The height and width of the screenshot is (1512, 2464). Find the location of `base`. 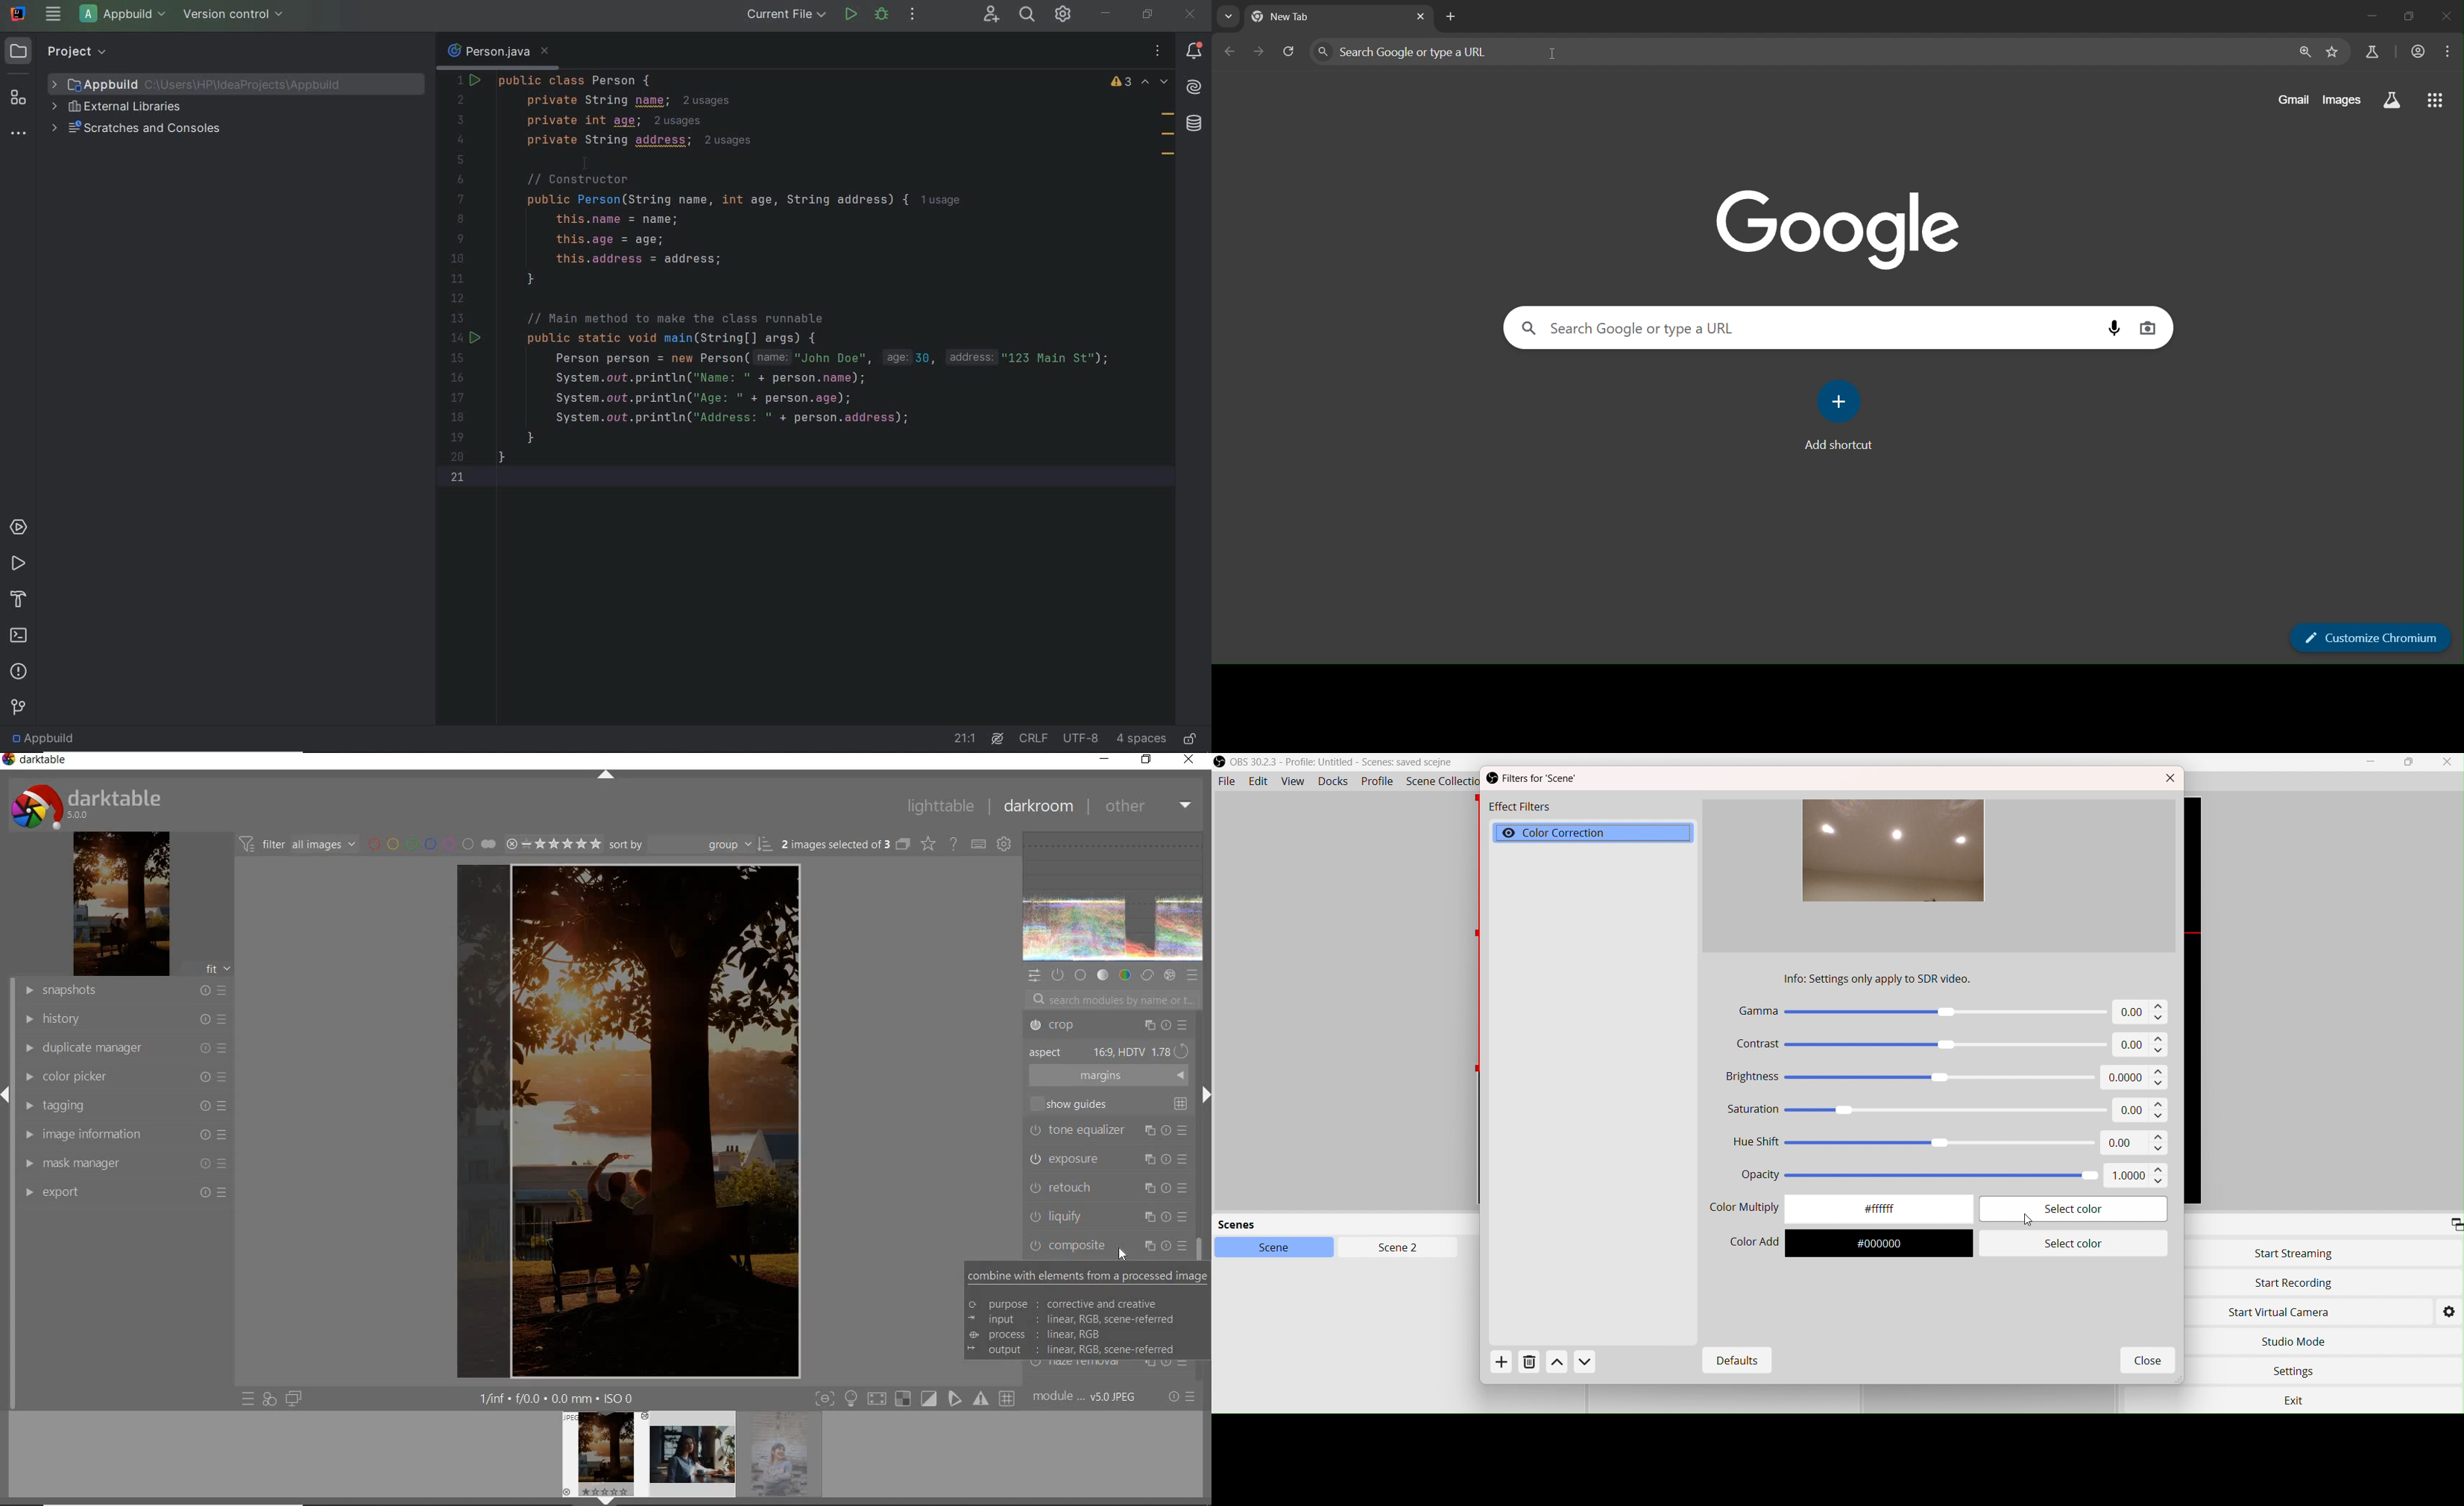

base is located at coordinates (1080, 976).